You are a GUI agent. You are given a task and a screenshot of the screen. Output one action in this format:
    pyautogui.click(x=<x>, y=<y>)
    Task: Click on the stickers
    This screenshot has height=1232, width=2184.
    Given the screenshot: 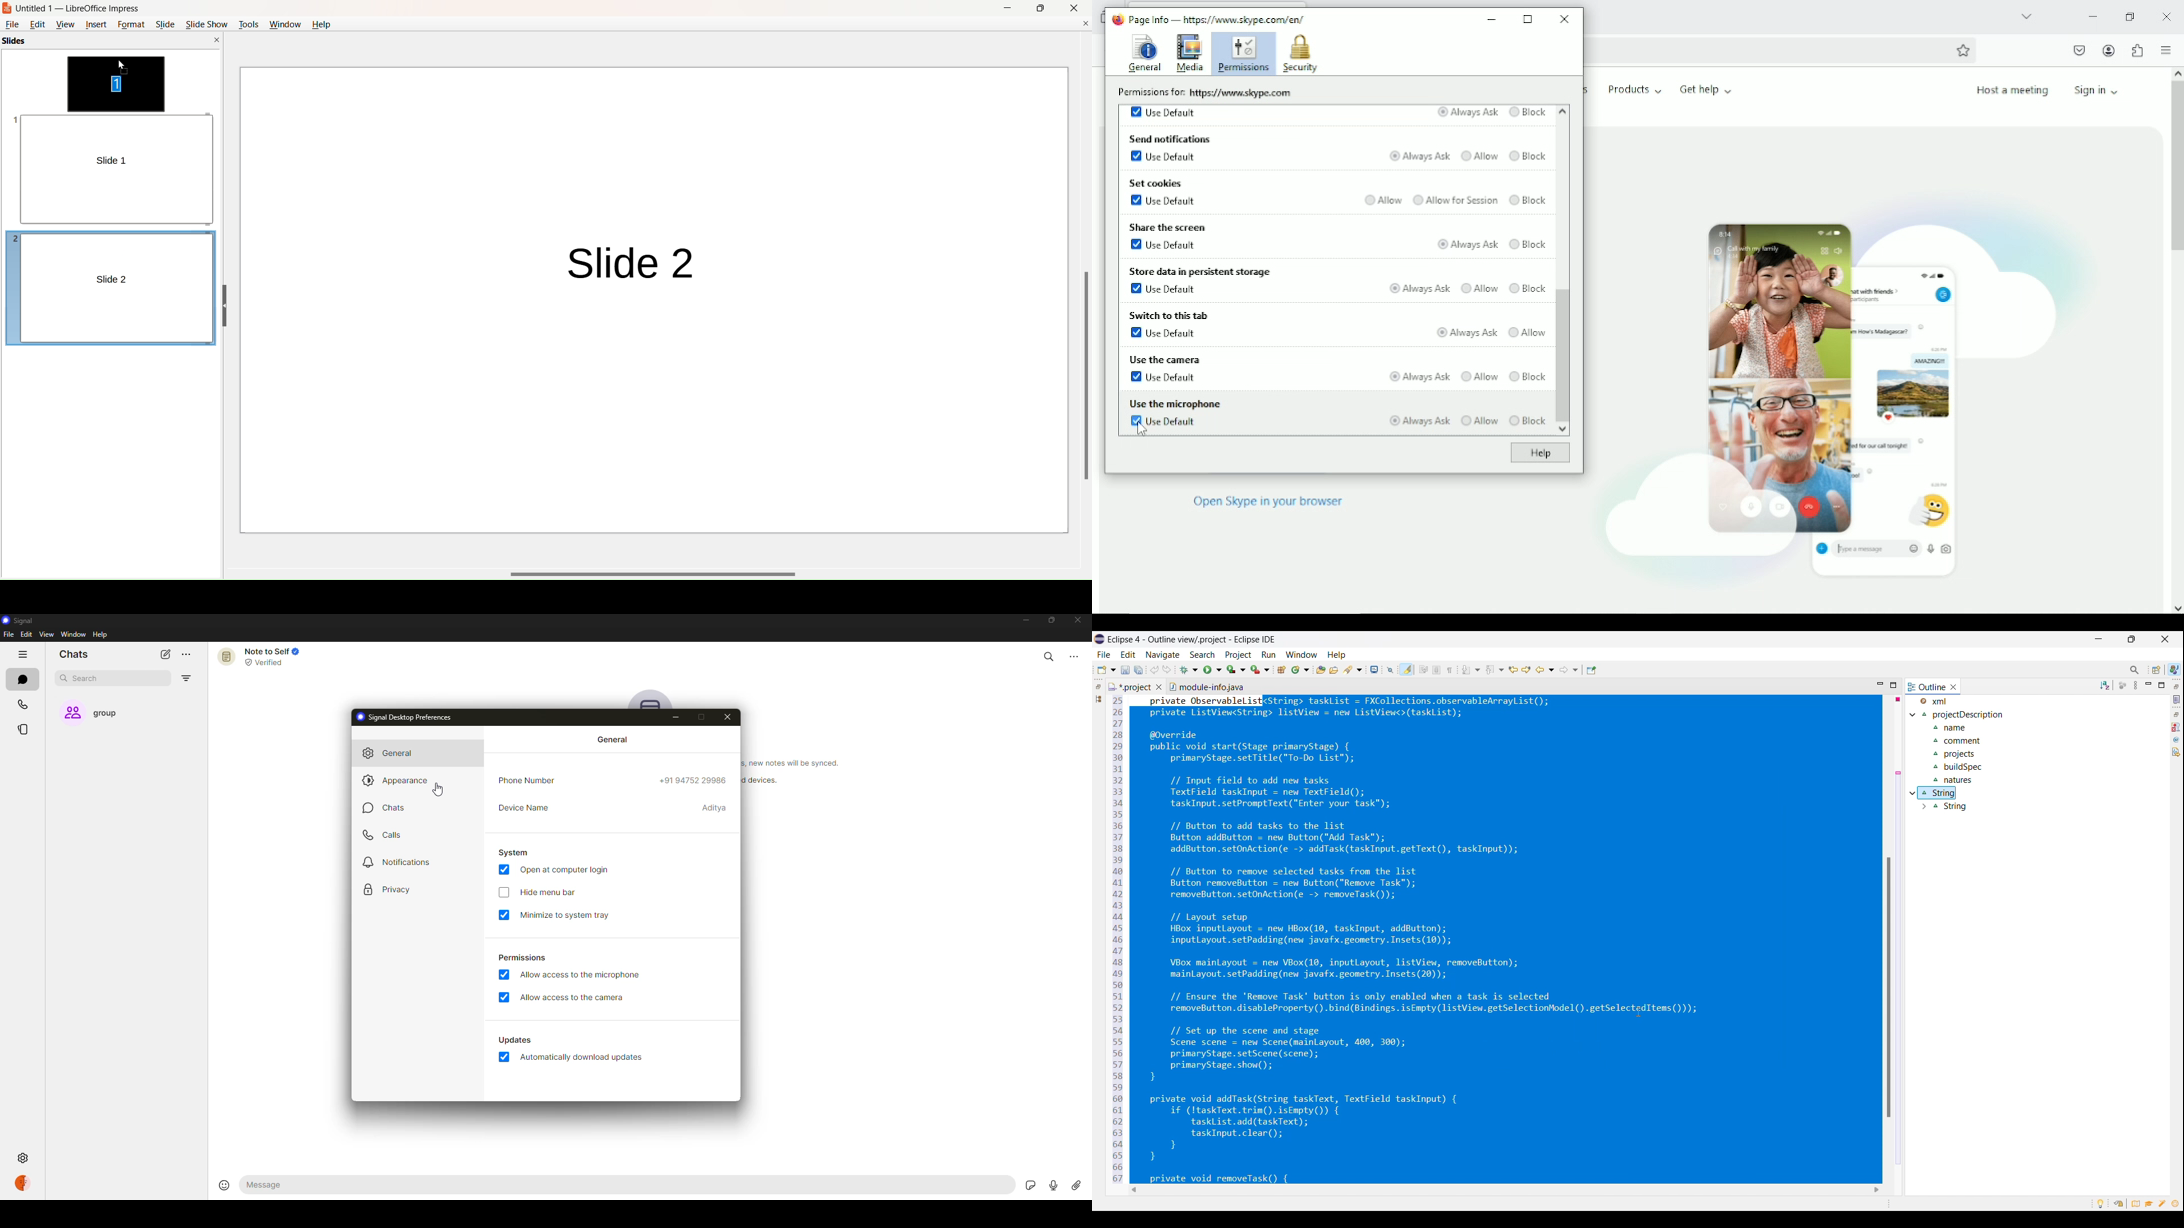 What is the action you would take?
    pyautogui.click(x=1028, y=1186)
    